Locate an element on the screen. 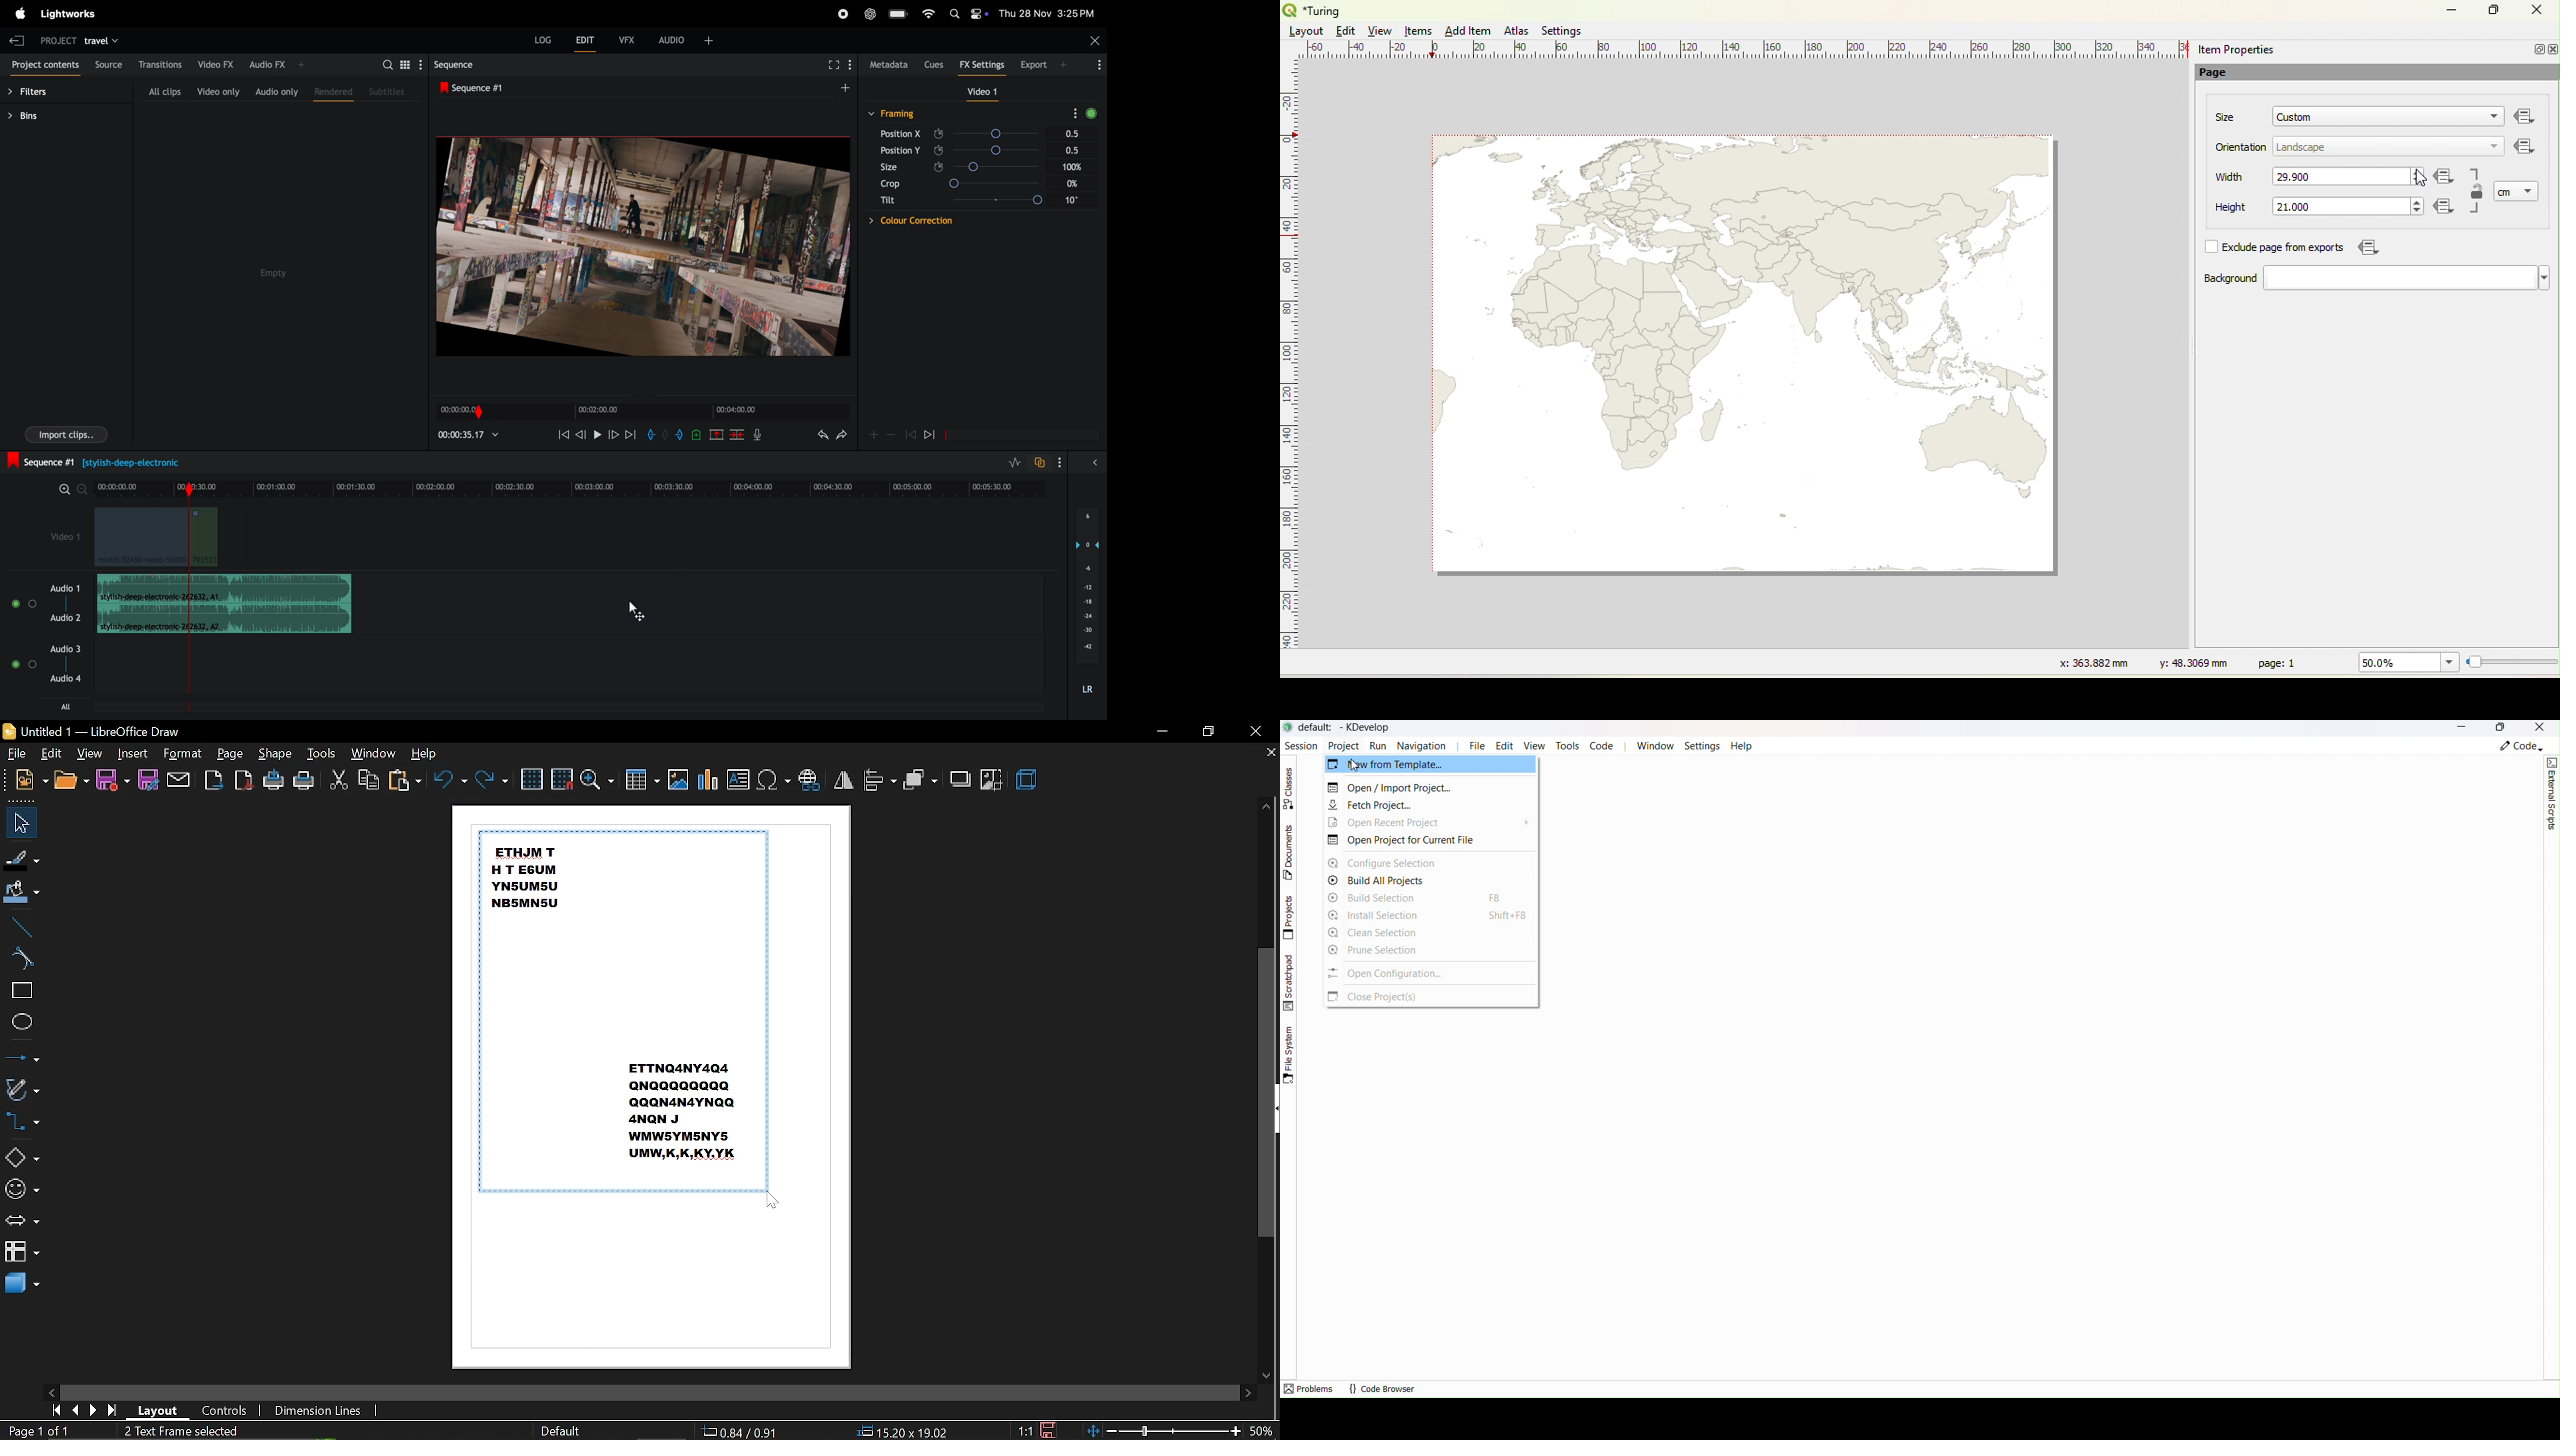  curves and polygons is located at coordinates (24, 1089).